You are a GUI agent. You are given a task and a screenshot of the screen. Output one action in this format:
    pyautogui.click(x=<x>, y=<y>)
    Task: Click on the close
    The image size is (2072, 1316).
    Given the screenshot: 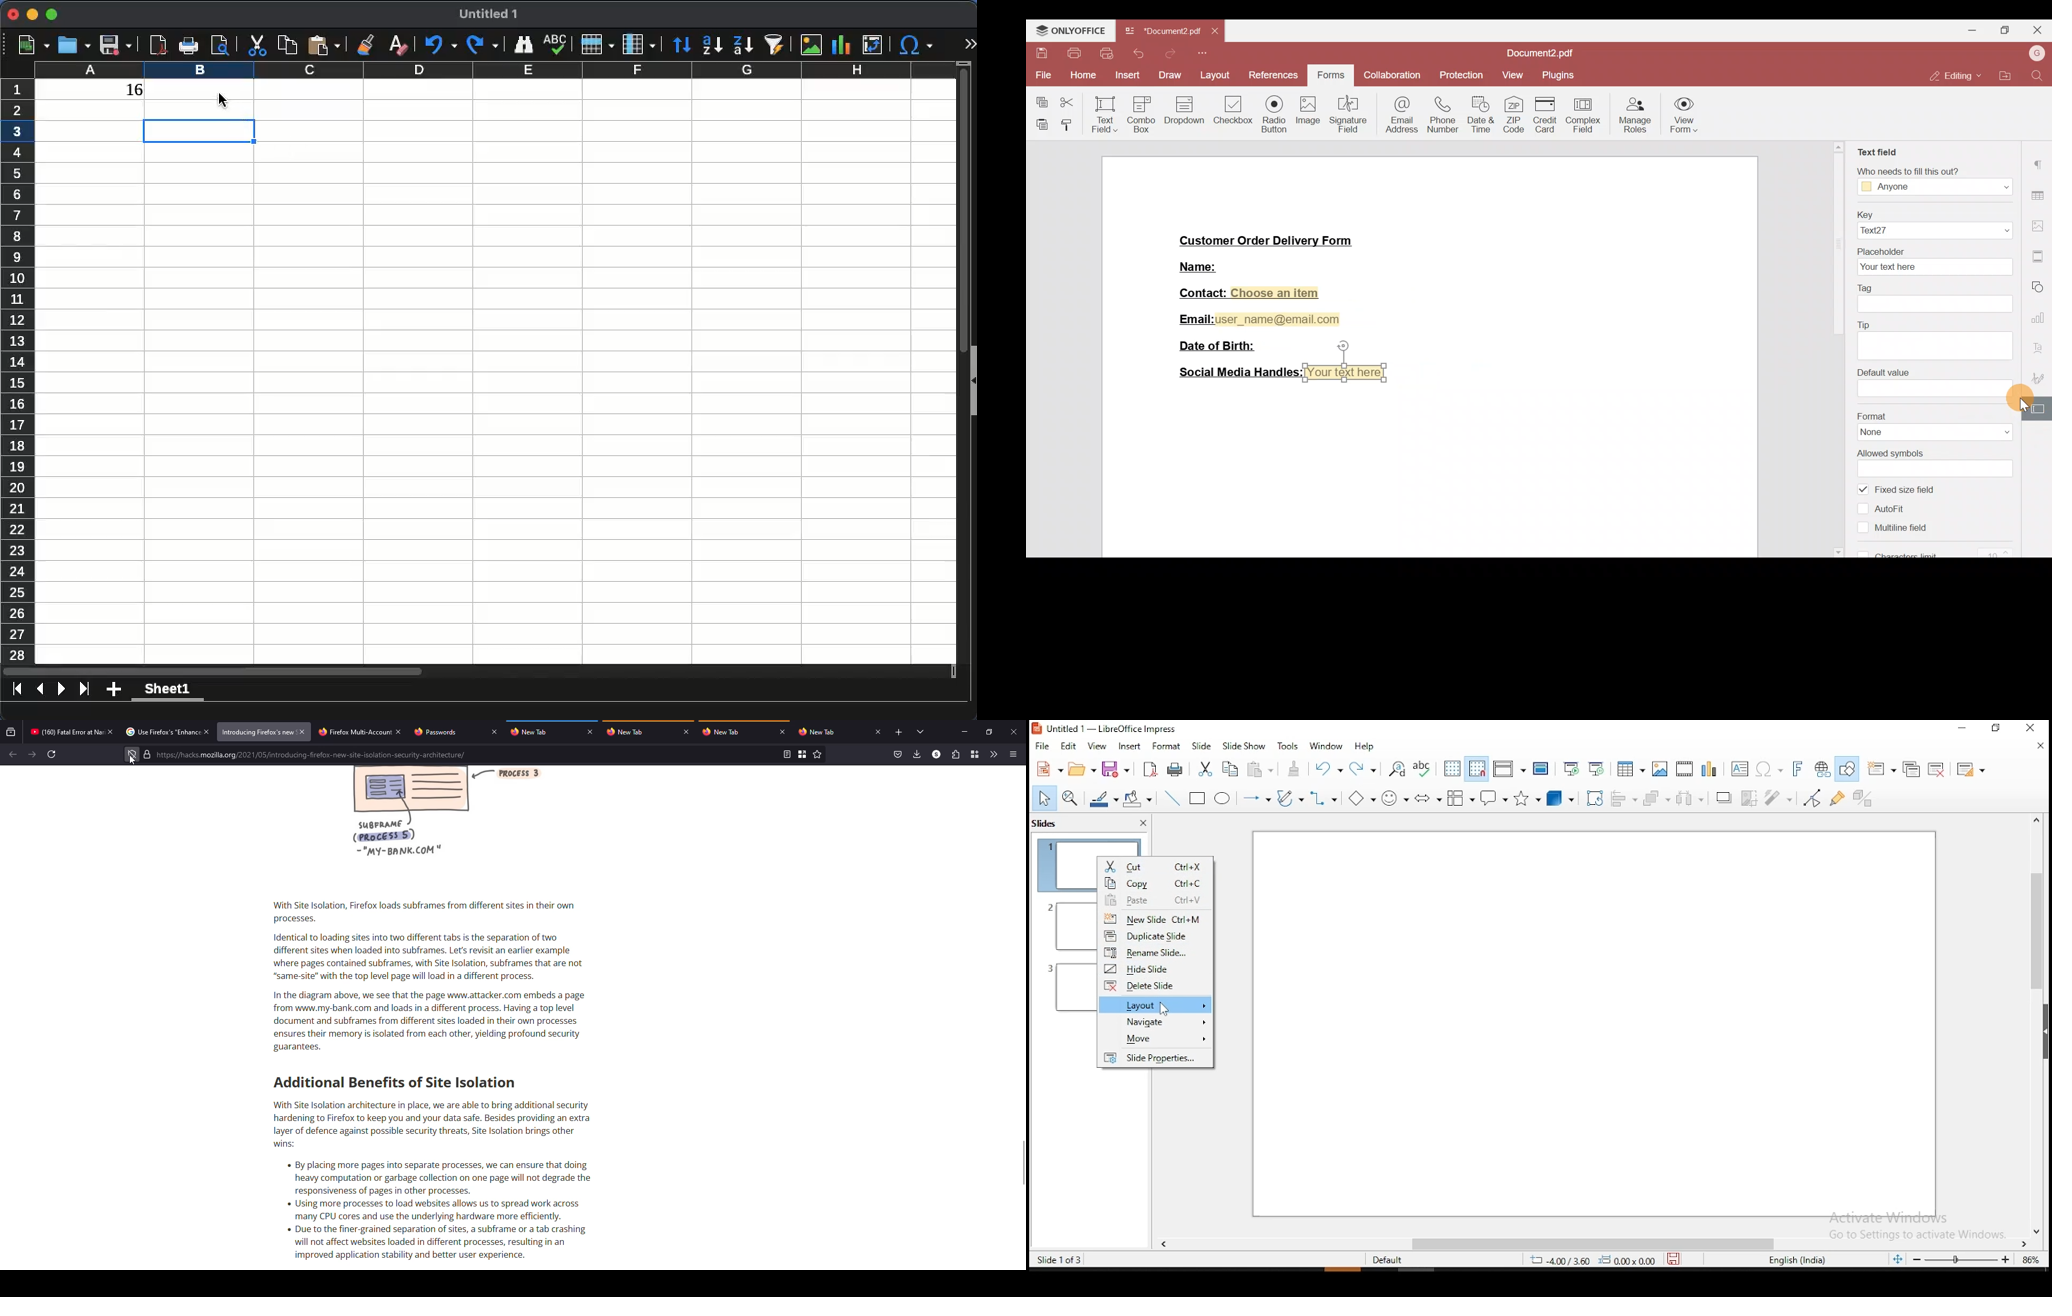 What is the action you would take?
    pyautogui.click(x=590, y=732)
    